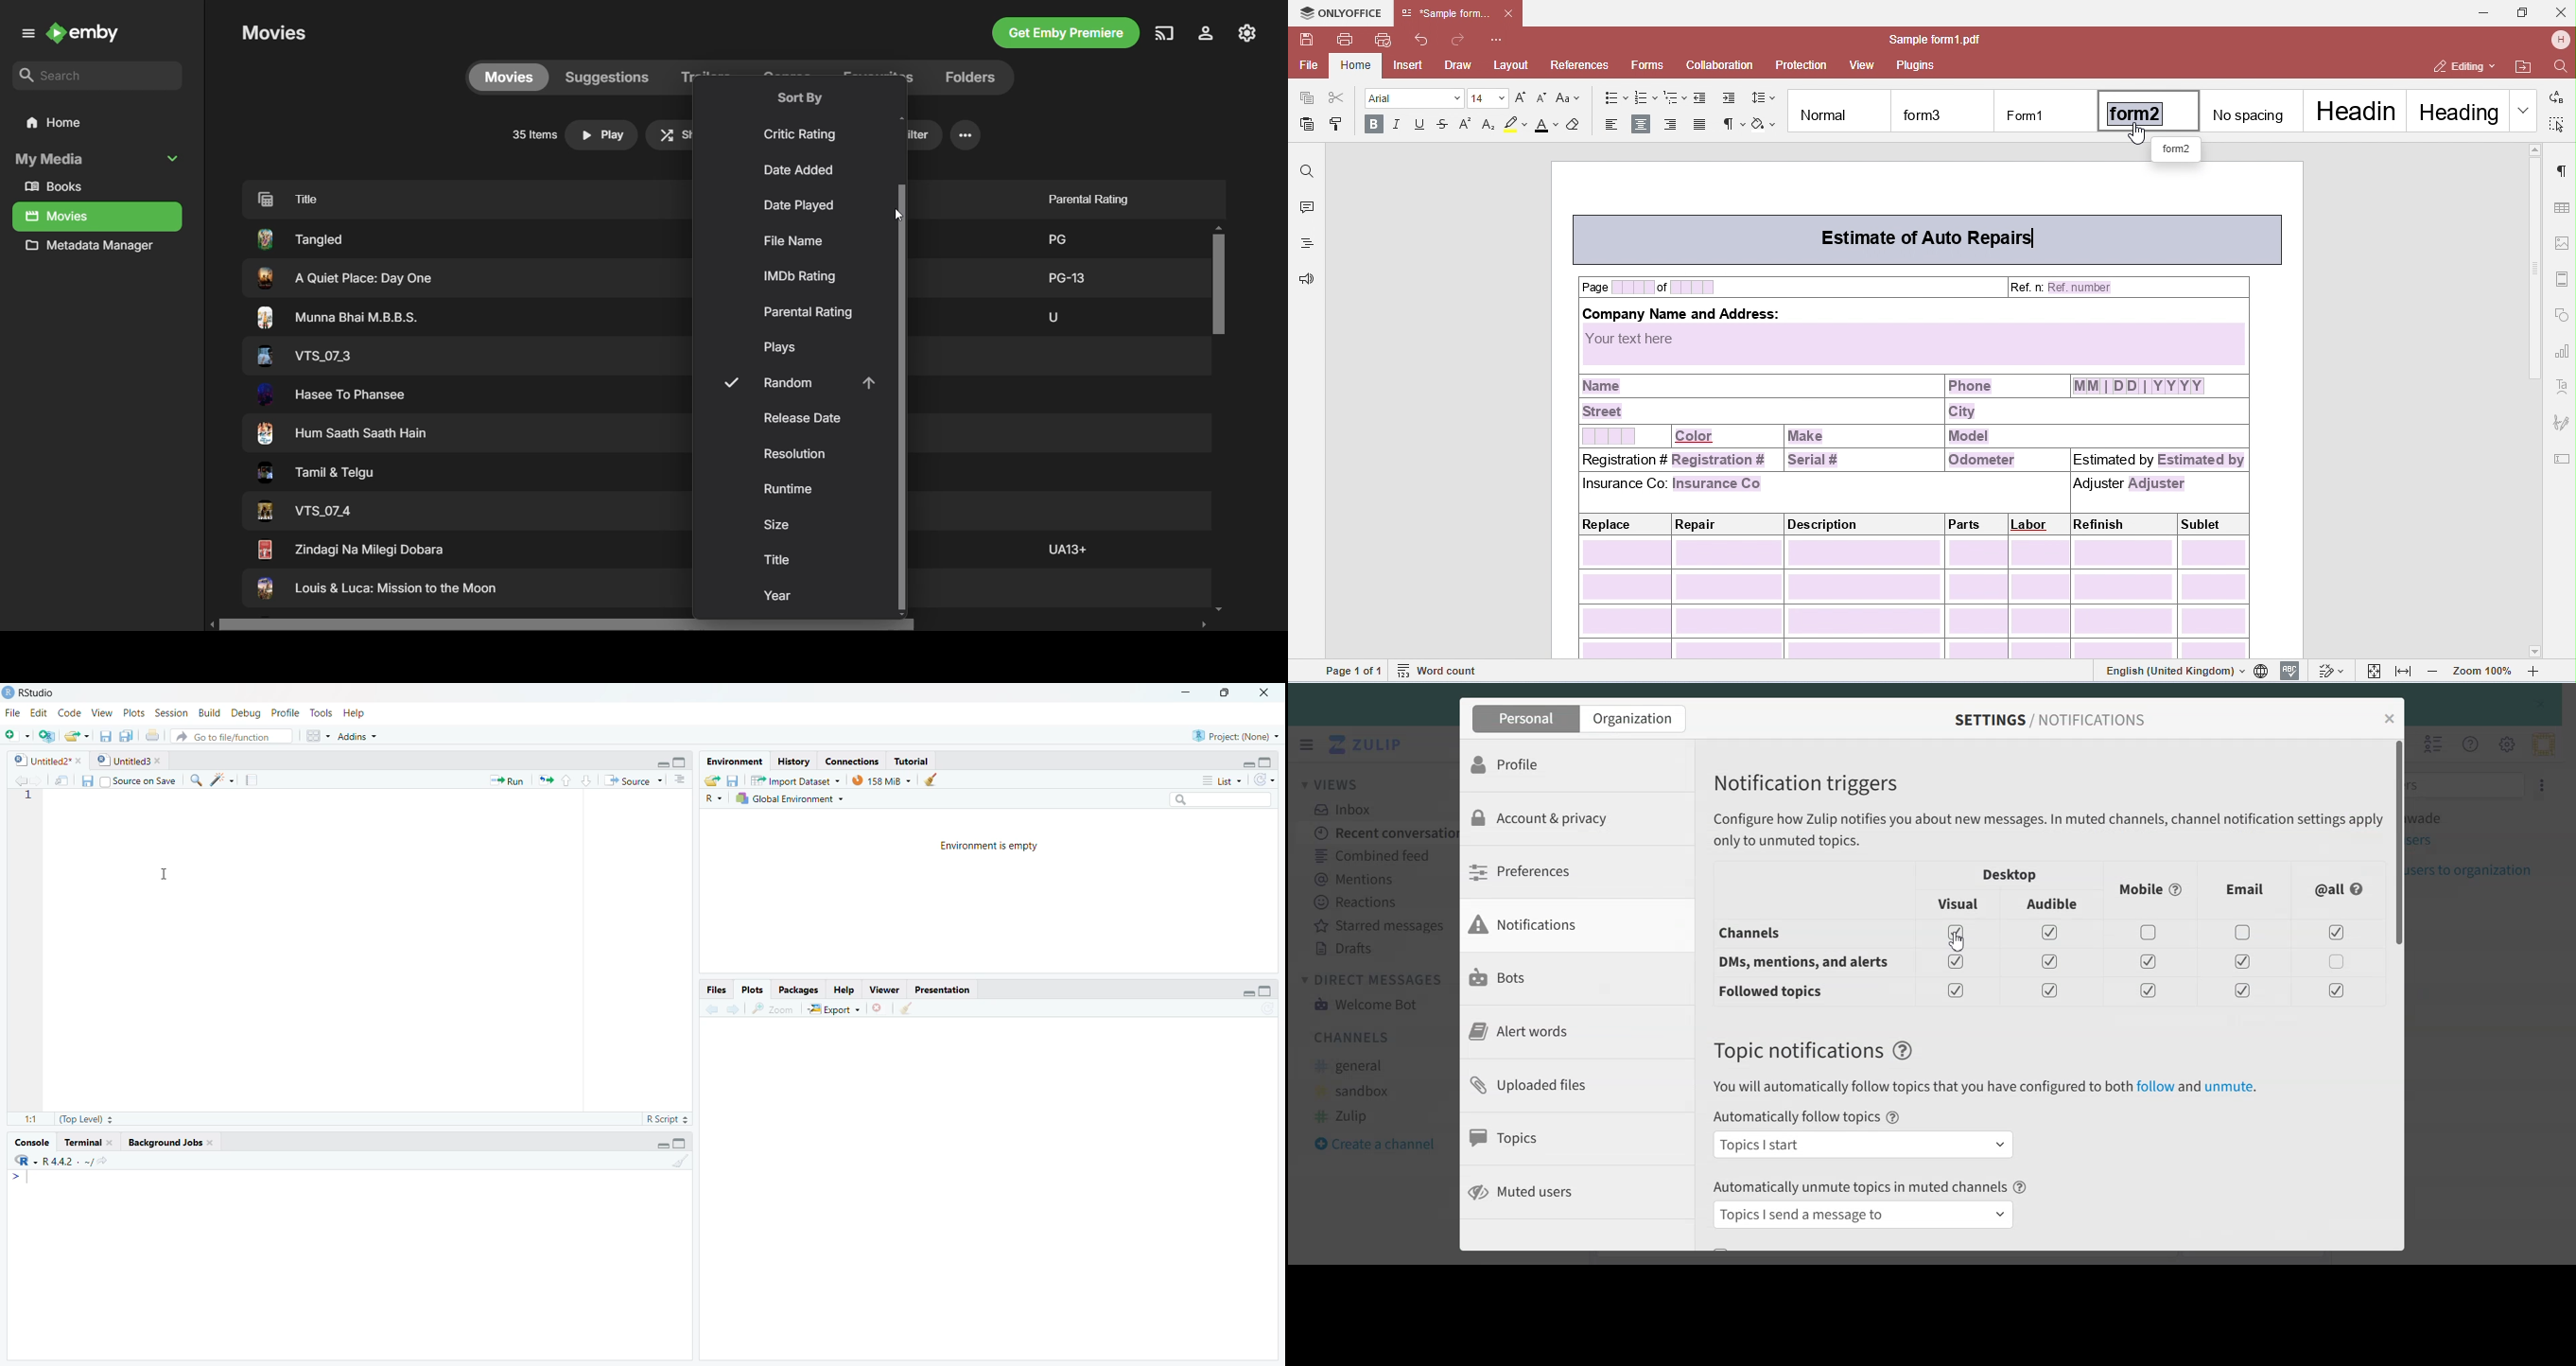  Describe the element at coordinates (168, 712) in the screenshot. I see `Session` at that location.